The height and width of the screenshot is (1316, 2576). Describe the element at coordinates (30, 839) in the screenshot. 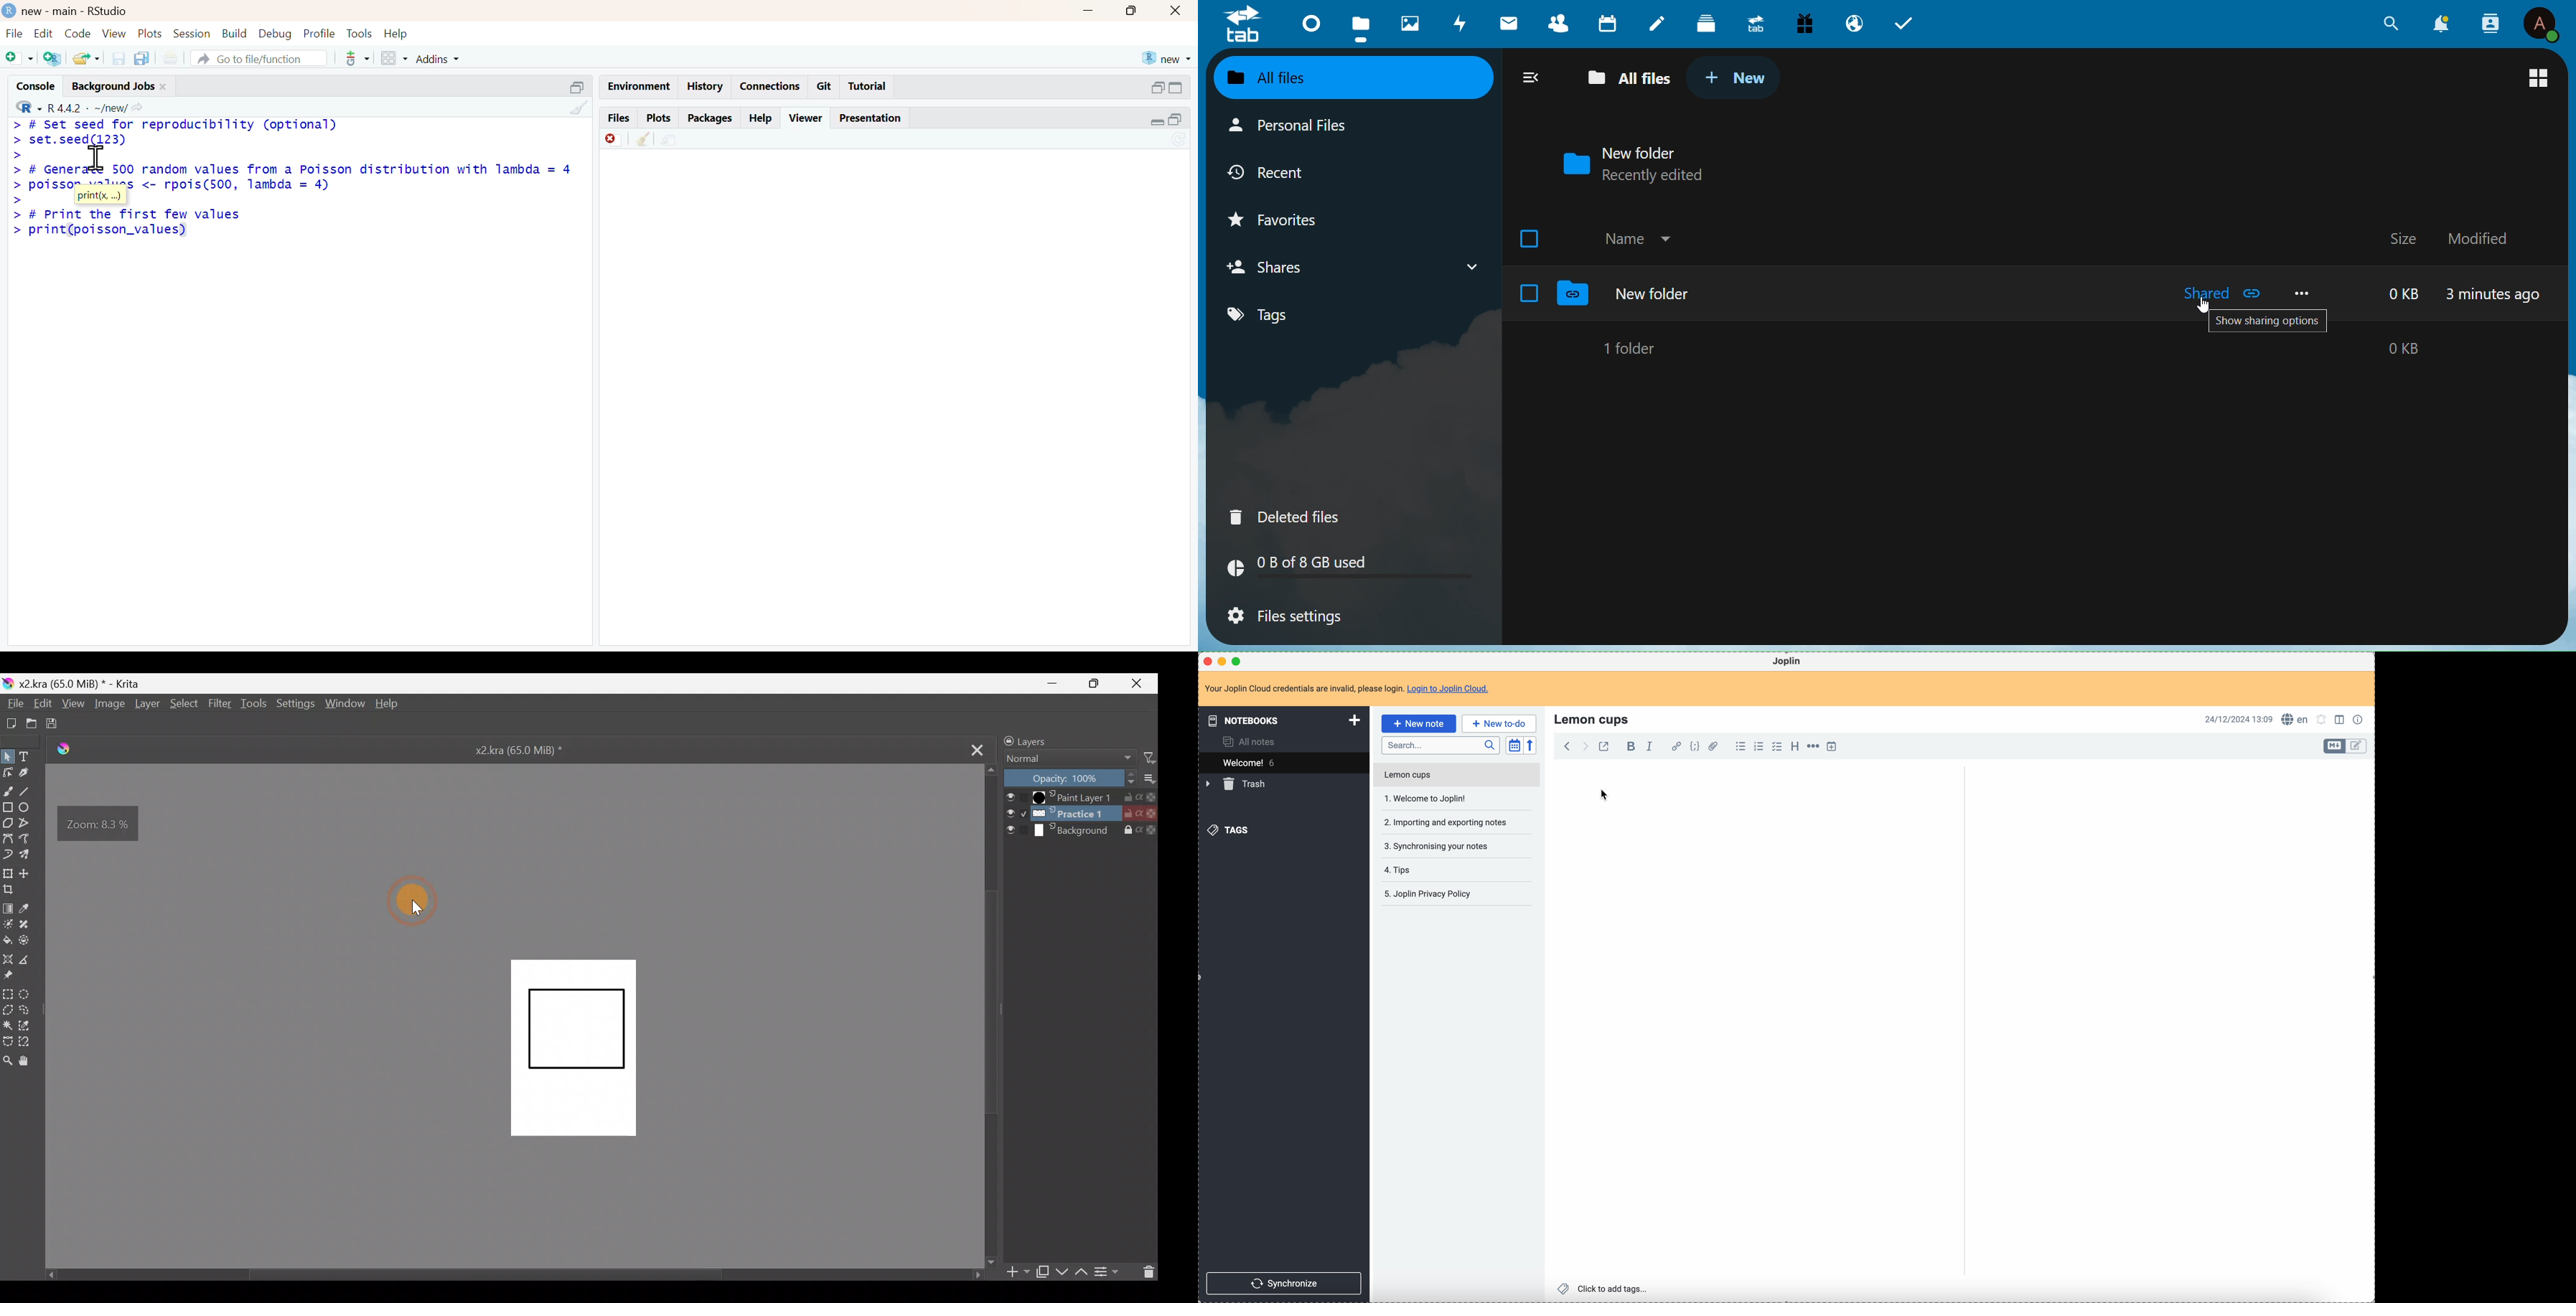

I see `Freehand path tool` at that location.